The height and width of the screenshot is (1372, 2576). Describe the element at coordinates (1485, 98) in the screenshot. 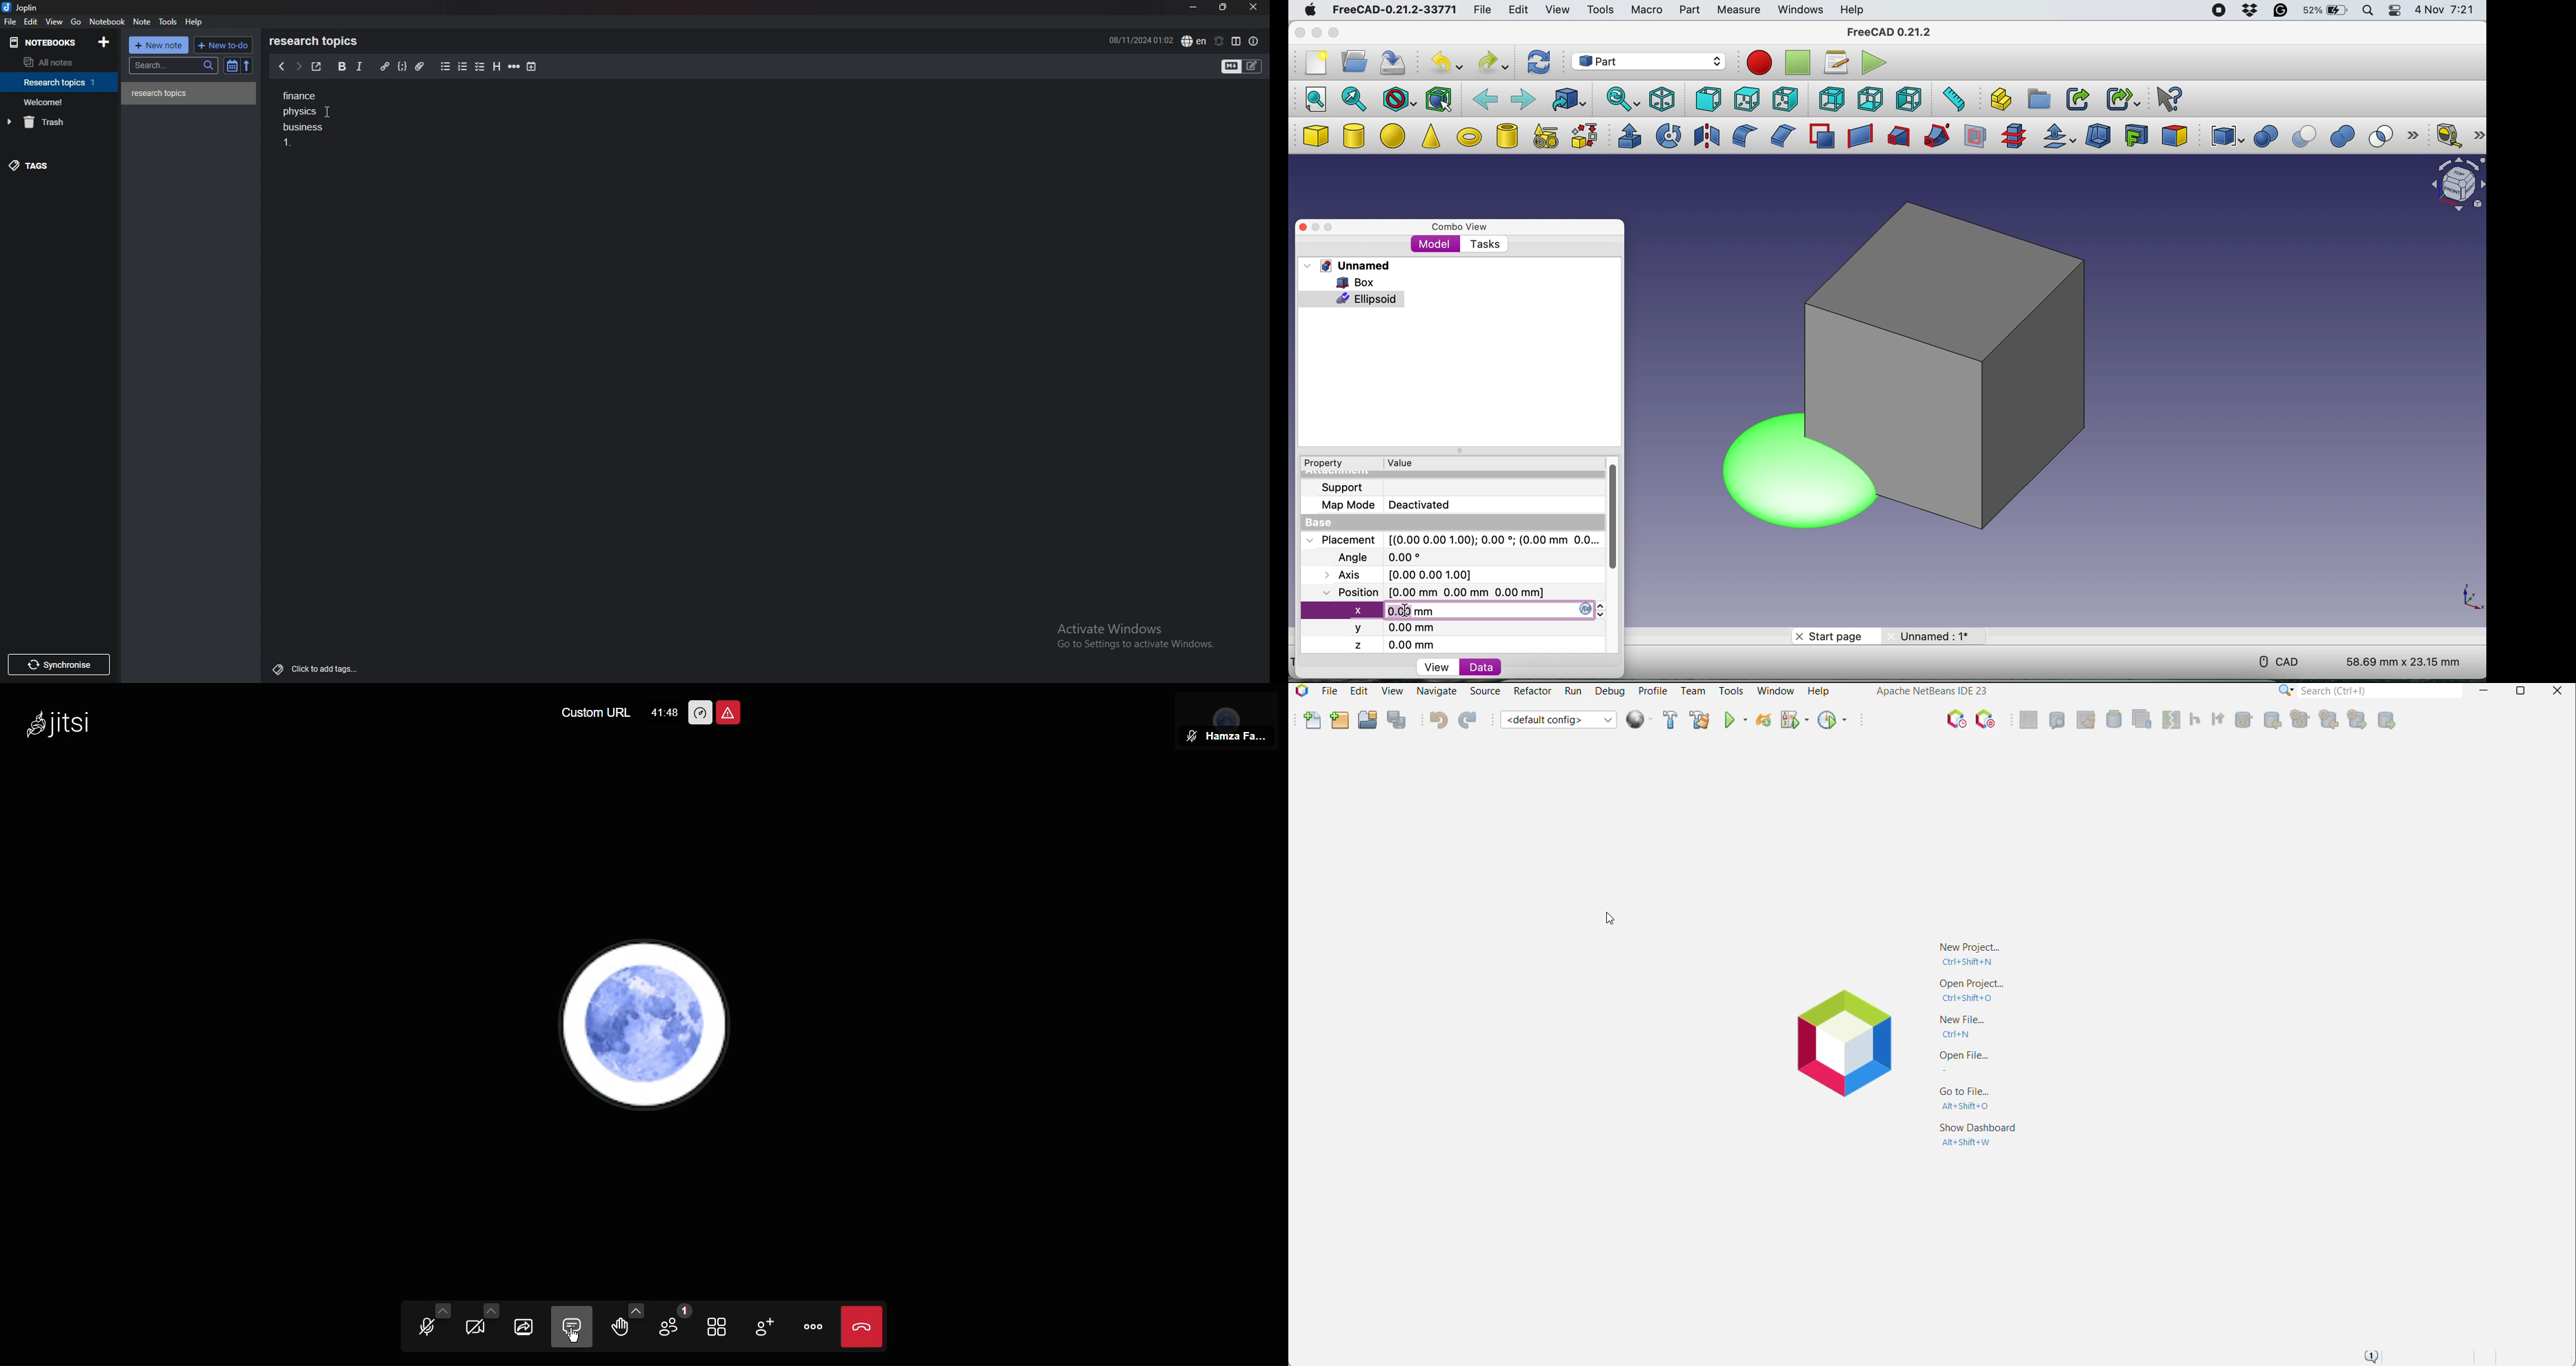

I see `backward` at that location.